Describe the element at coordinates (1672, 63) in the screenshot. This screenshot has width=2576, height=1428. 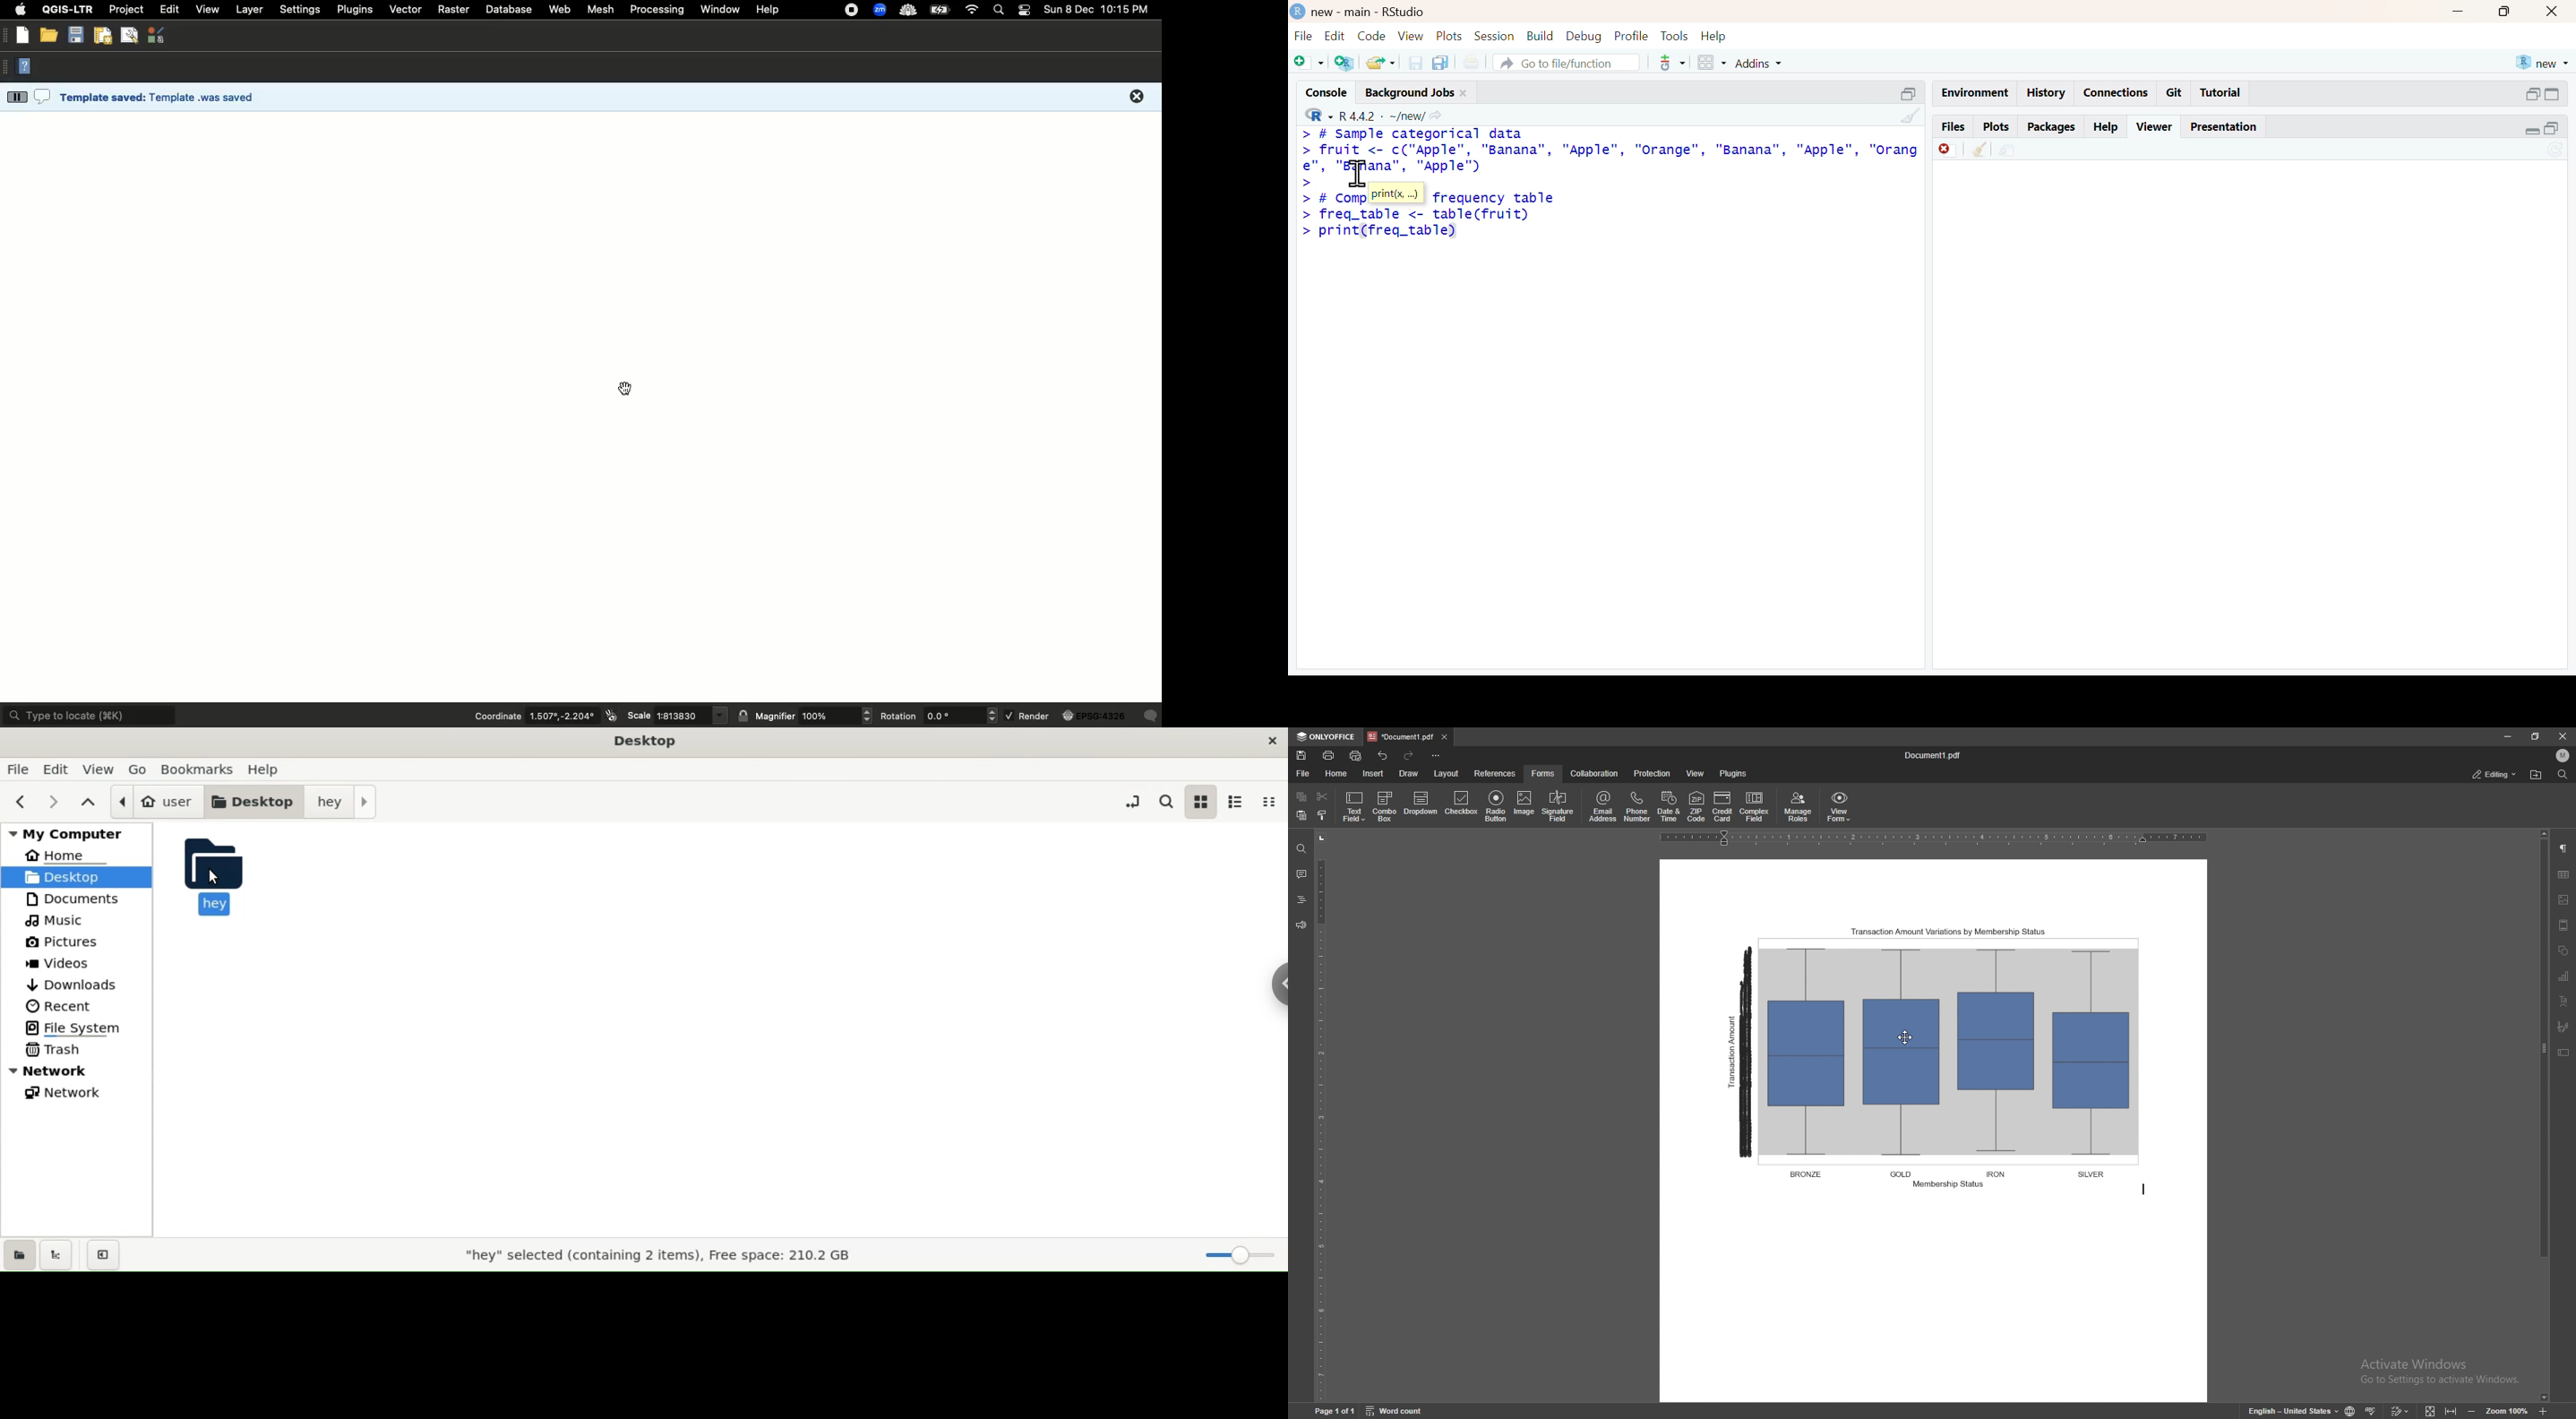
I see `code tools` at that location.